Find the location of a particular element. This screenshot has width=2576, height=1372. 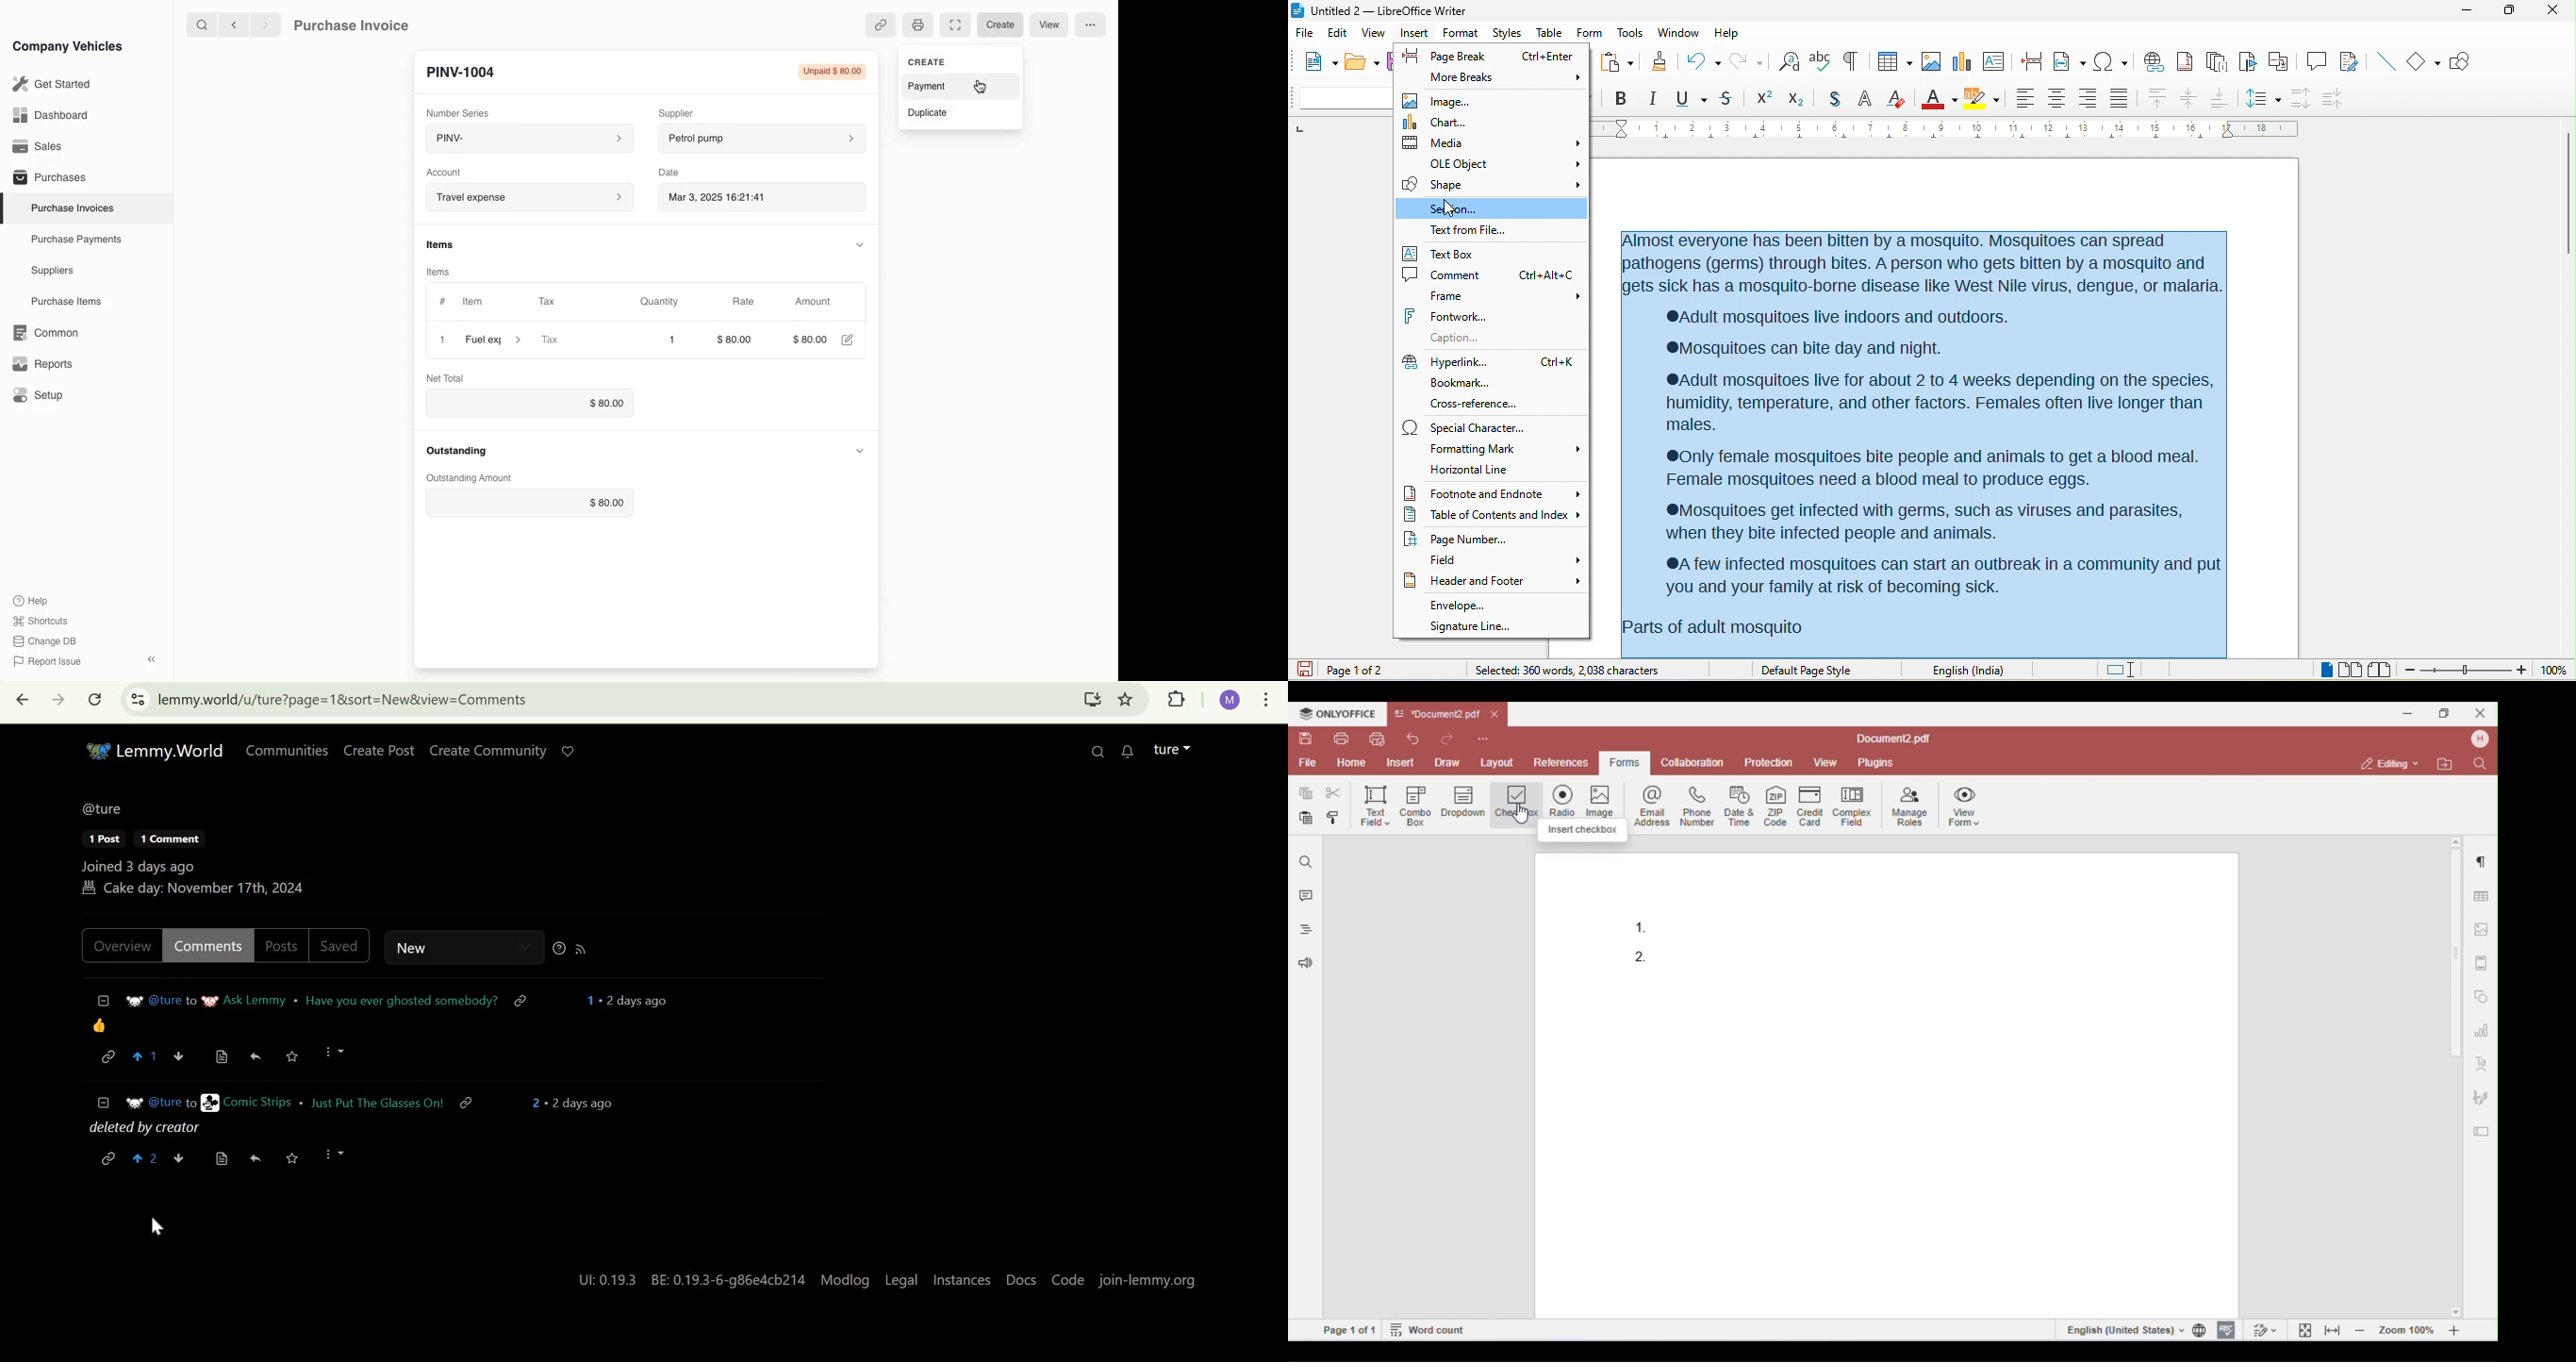

join-lemmy.org is located at coordinates (1152, 1280).